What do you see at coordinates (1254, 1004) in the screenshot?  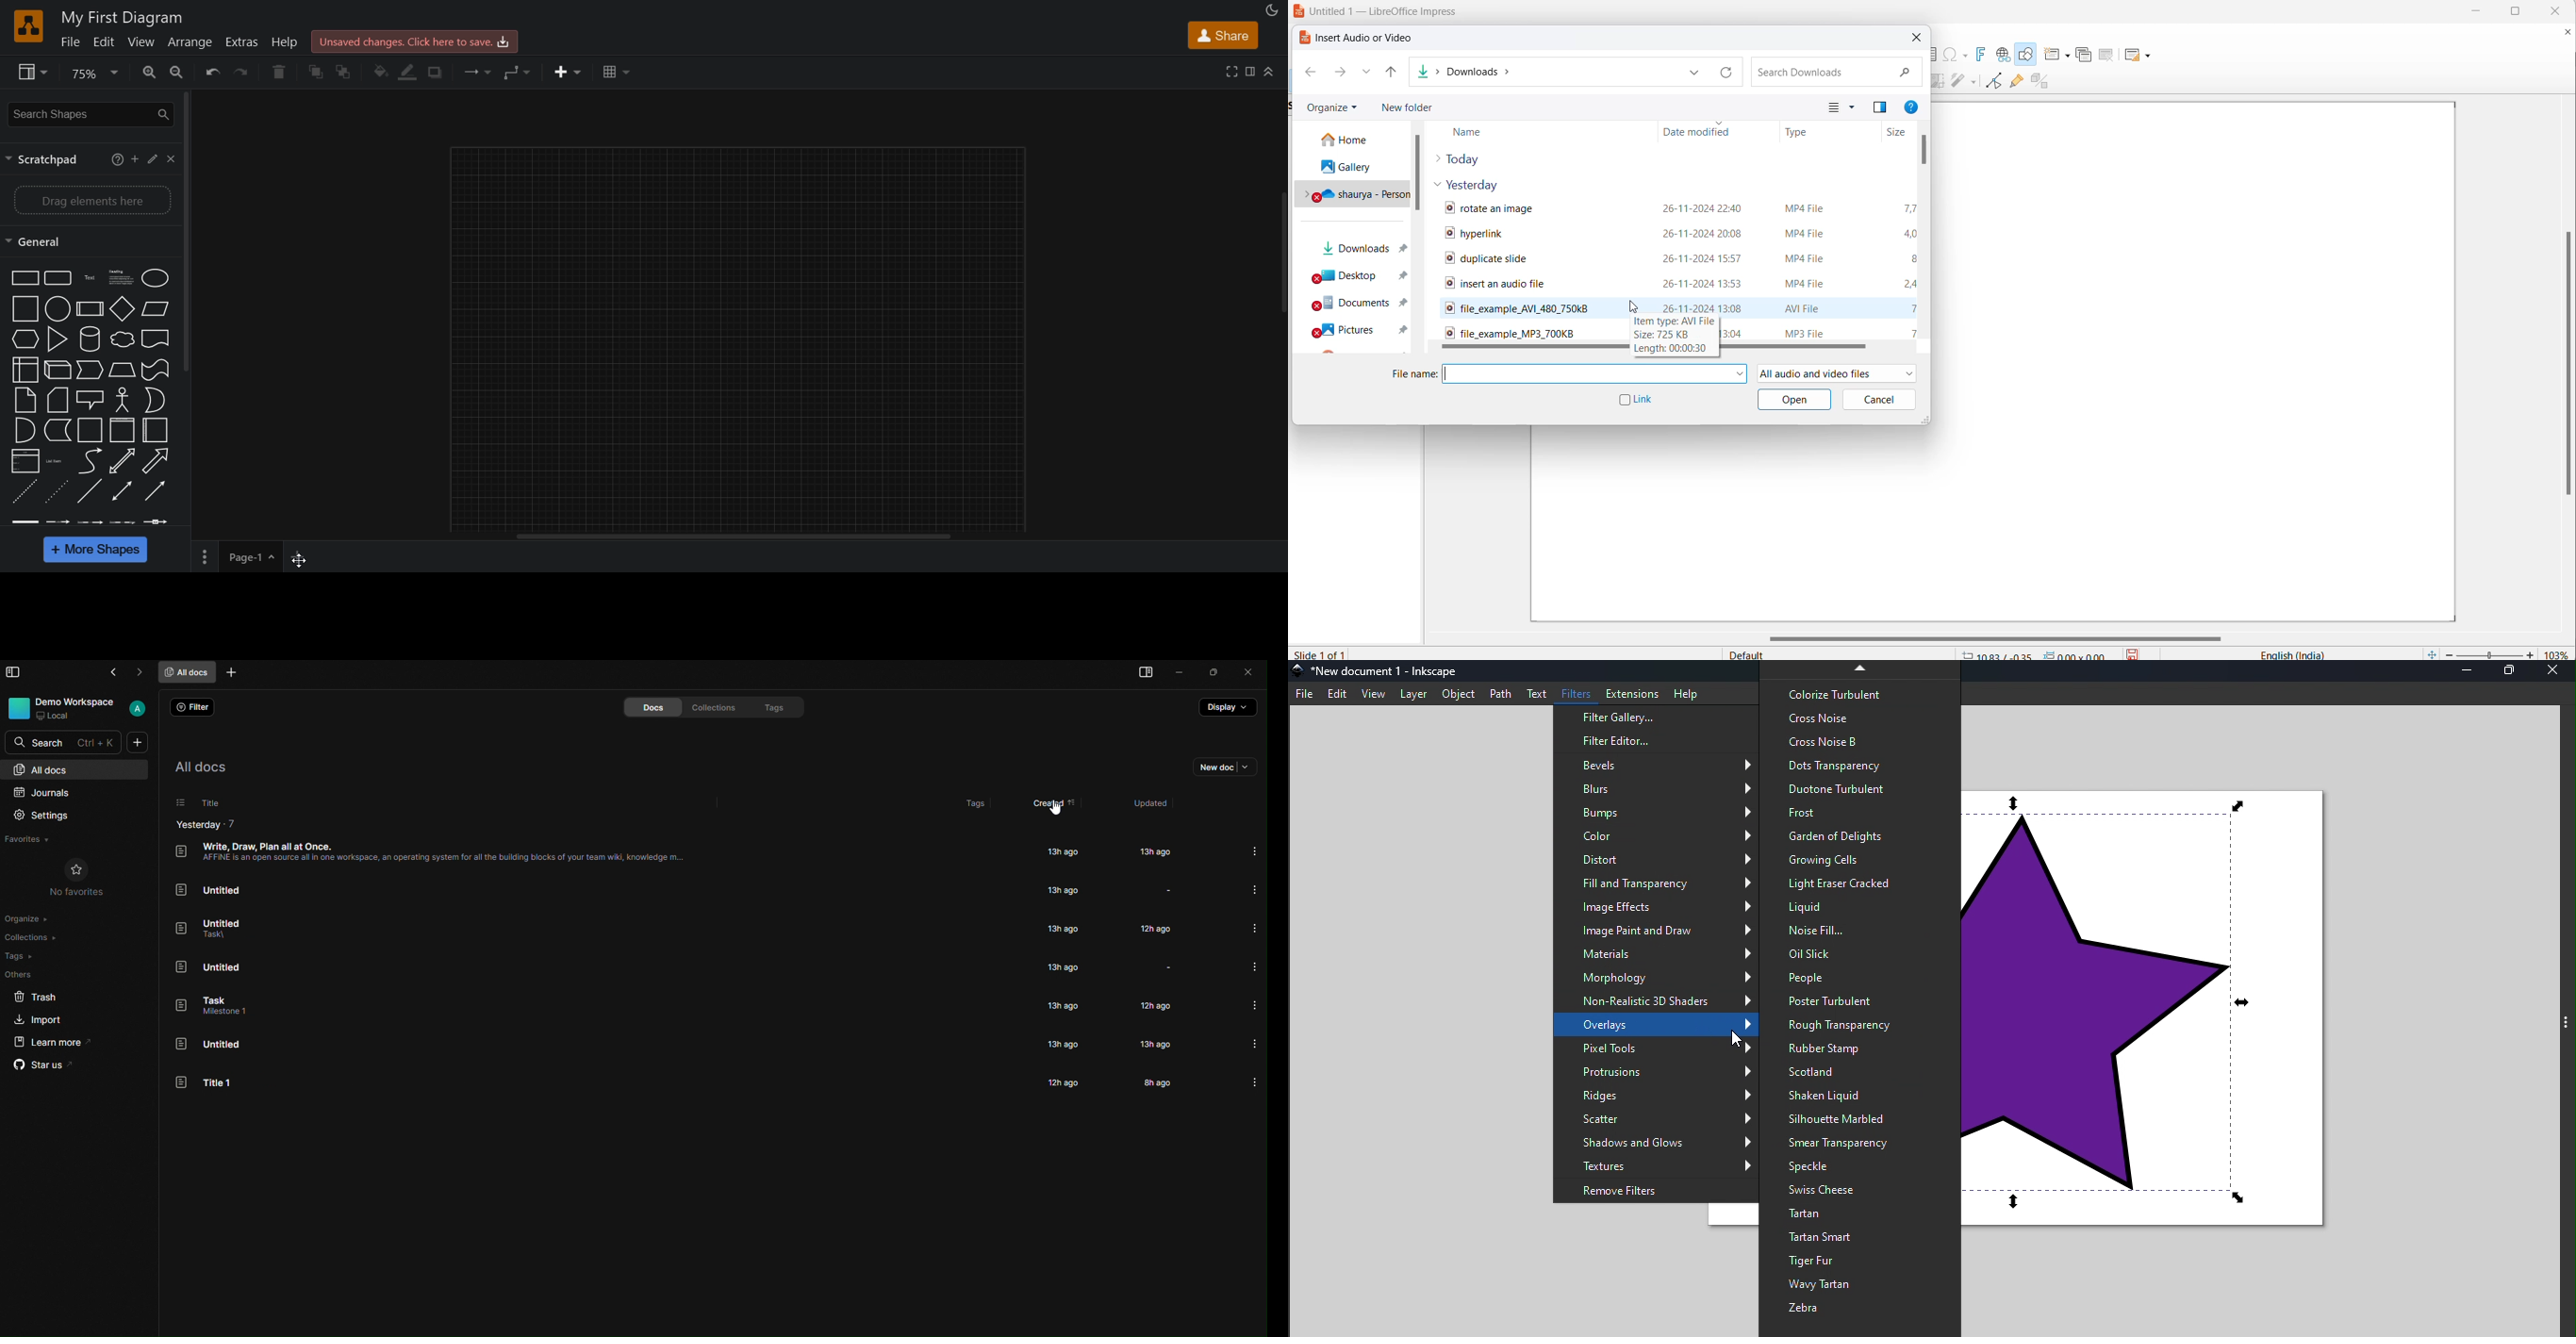 I see `more info` at bounding box center [1254, 1004].